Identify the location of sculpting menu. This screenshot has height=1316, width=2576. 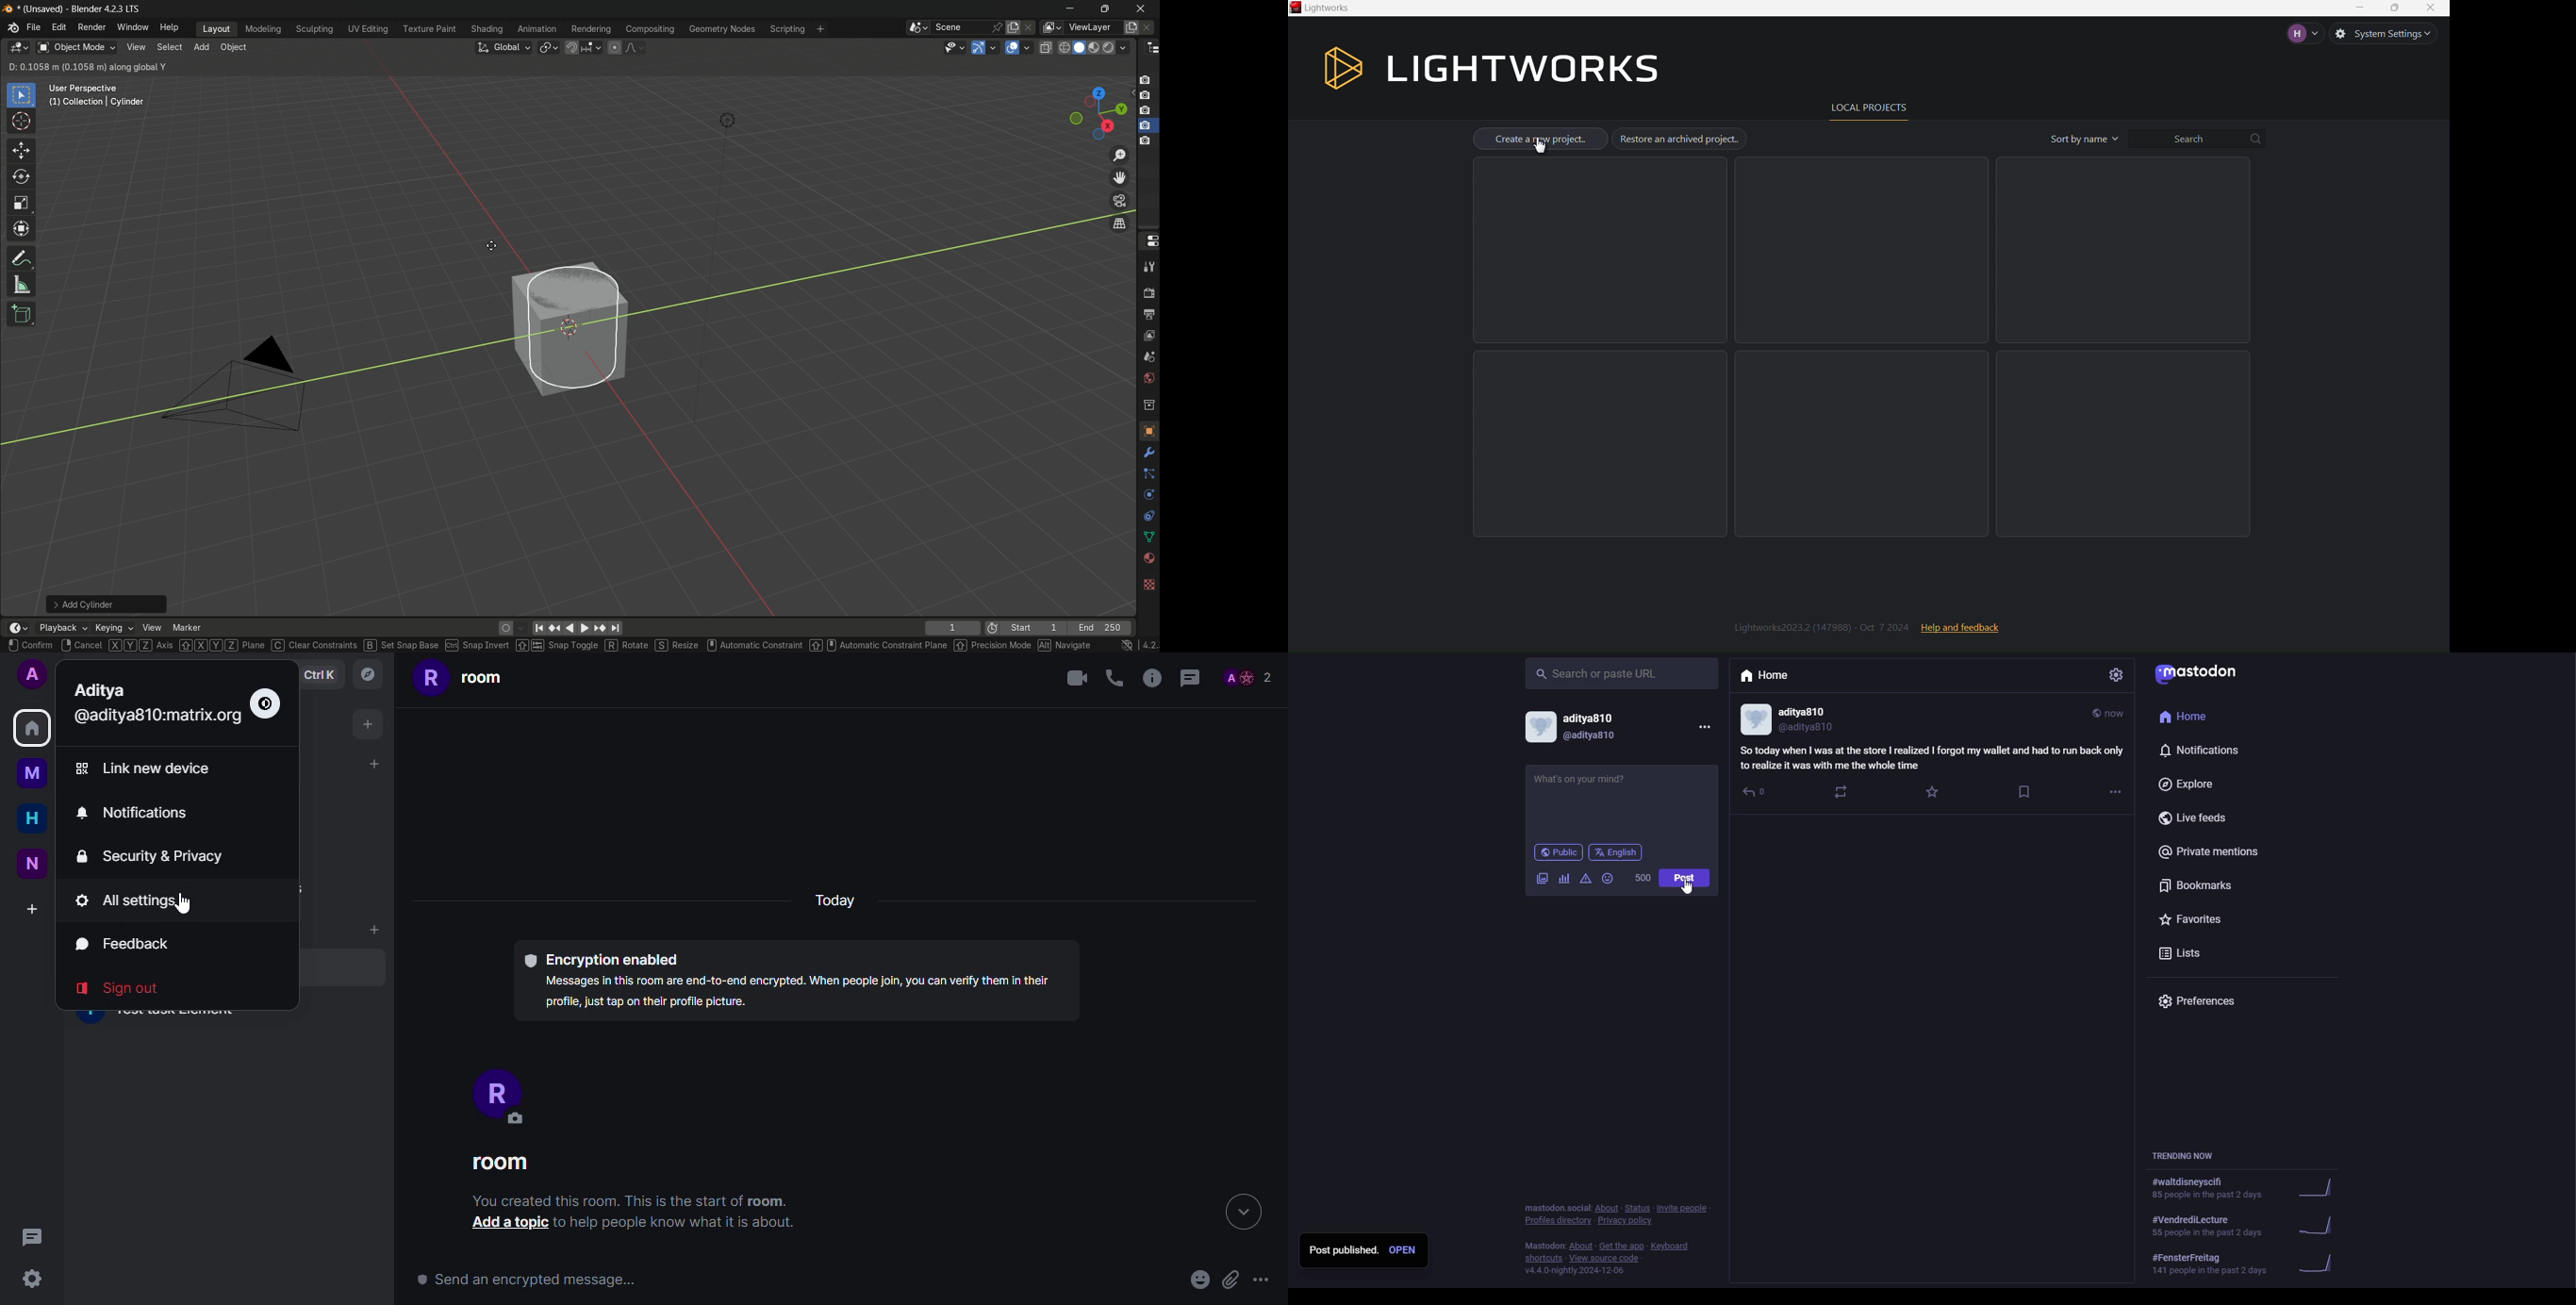
(315, 30).